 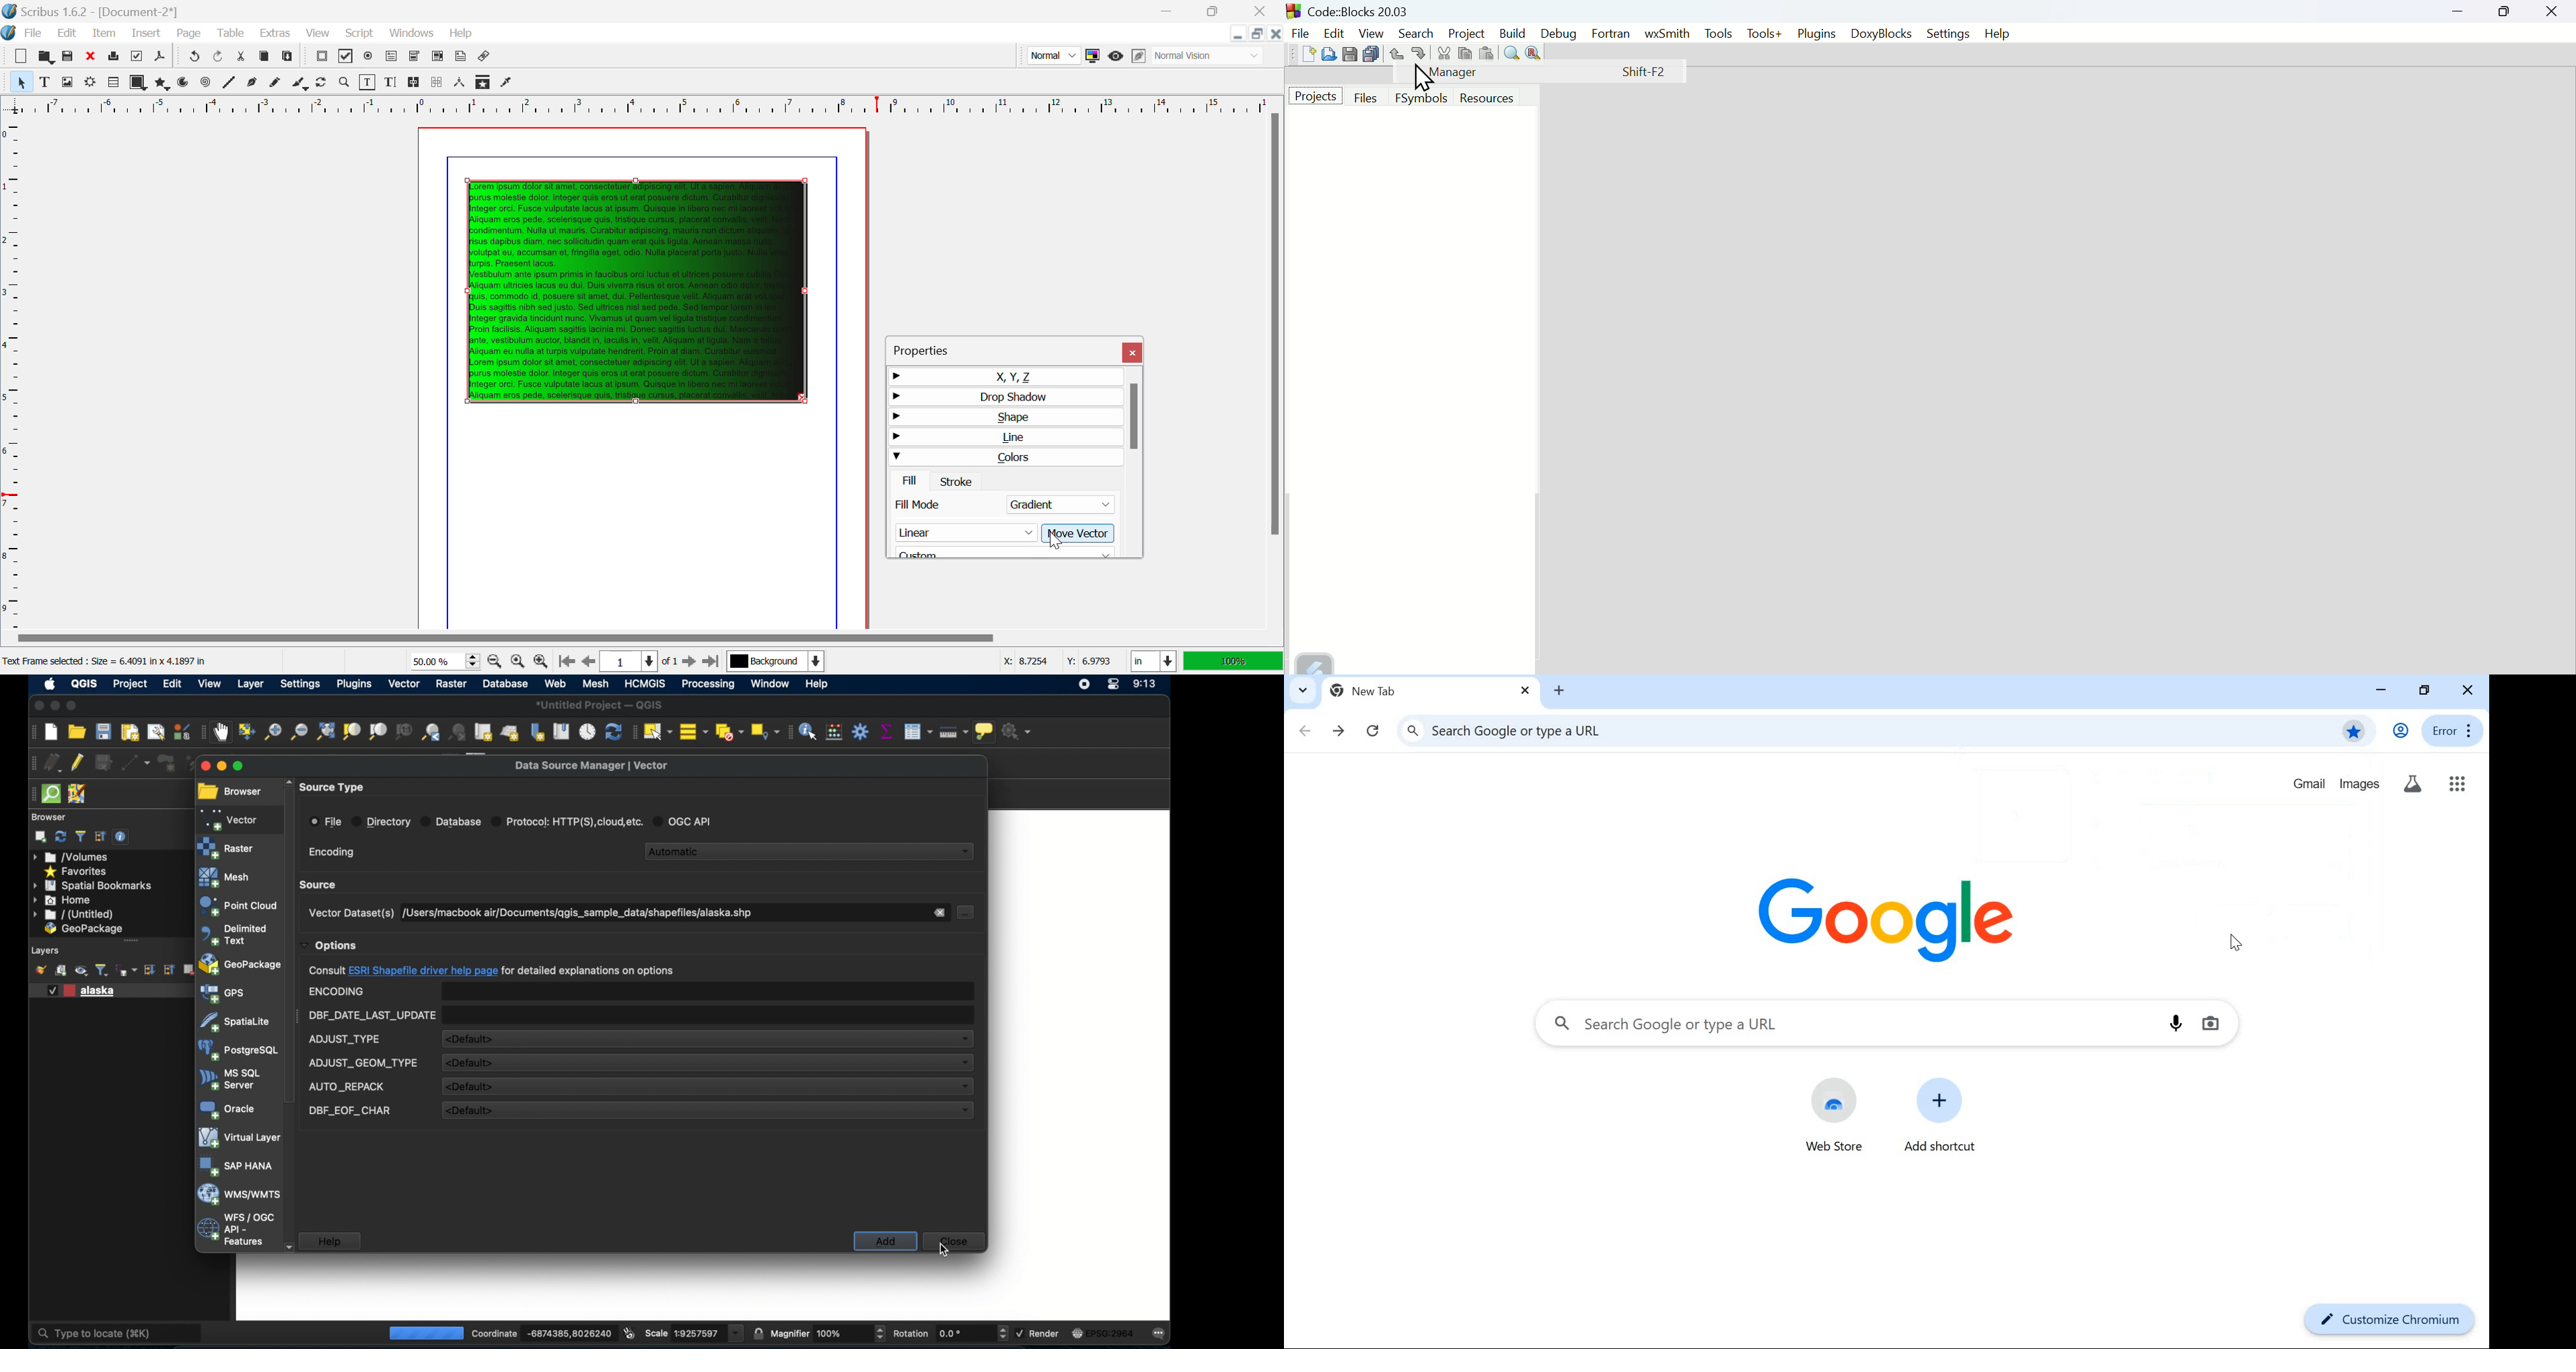 What do you see at coordinates (149, 970) in the screenshot?
I see `expand all` at bounding box center [149, 970].